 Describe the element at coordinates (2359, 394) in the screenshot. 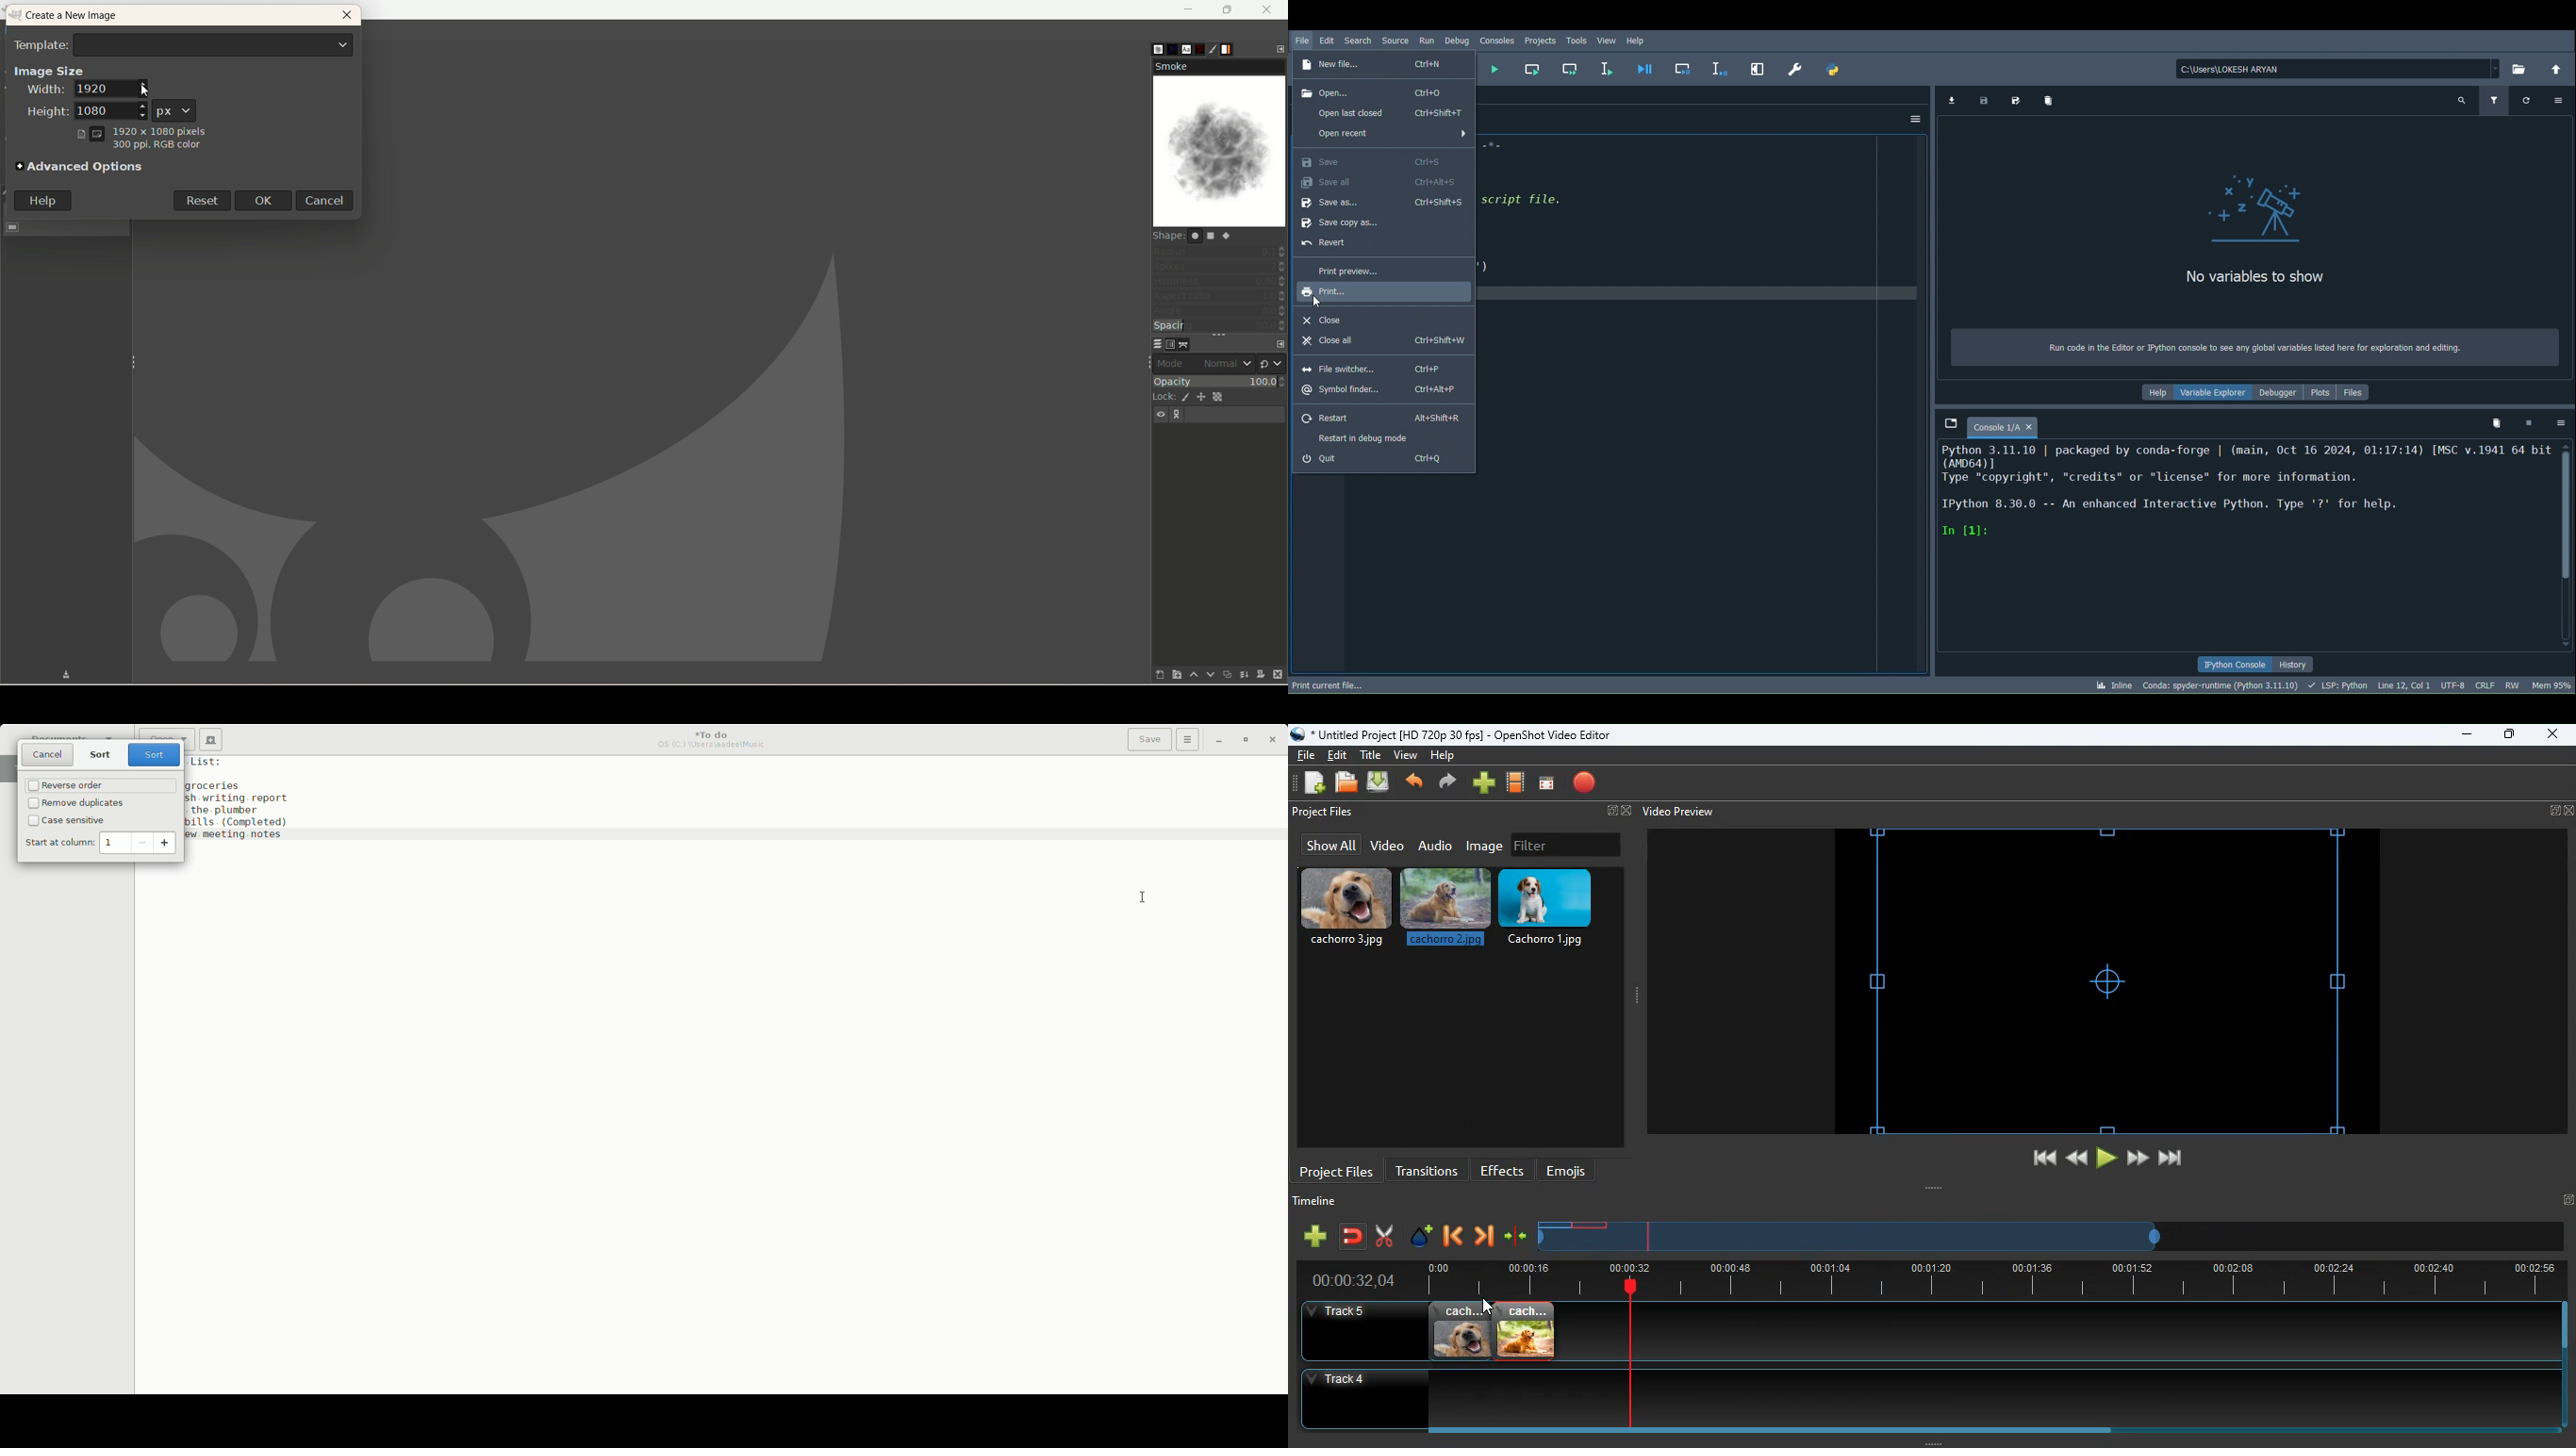

I see `Files` at that location.